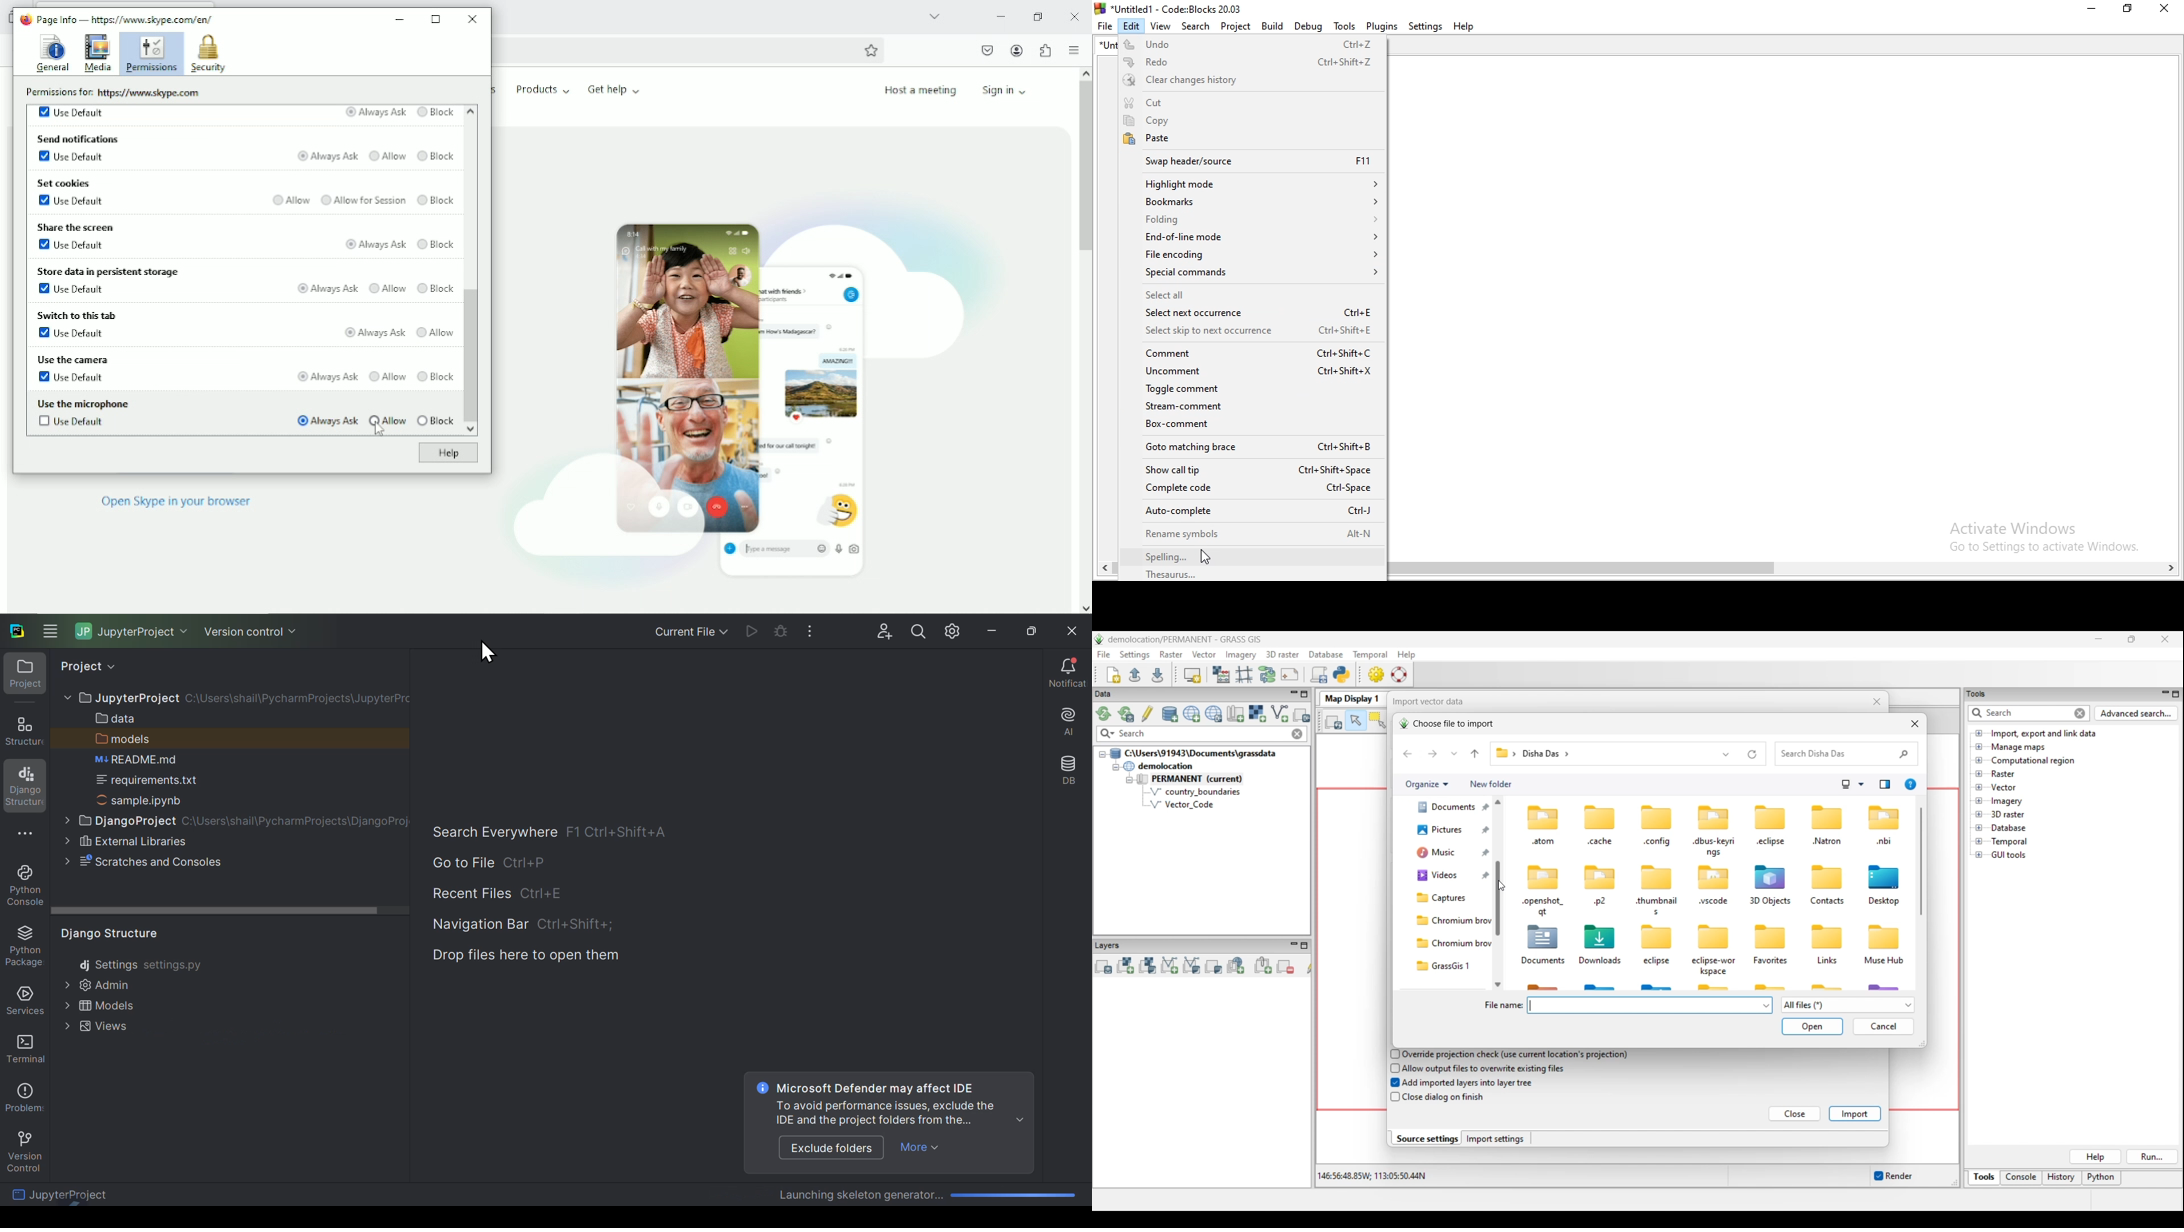  What do you see at coordinates (490, 652) in the screenshot?
I see `Cursor` at bounding box center [490, 652].